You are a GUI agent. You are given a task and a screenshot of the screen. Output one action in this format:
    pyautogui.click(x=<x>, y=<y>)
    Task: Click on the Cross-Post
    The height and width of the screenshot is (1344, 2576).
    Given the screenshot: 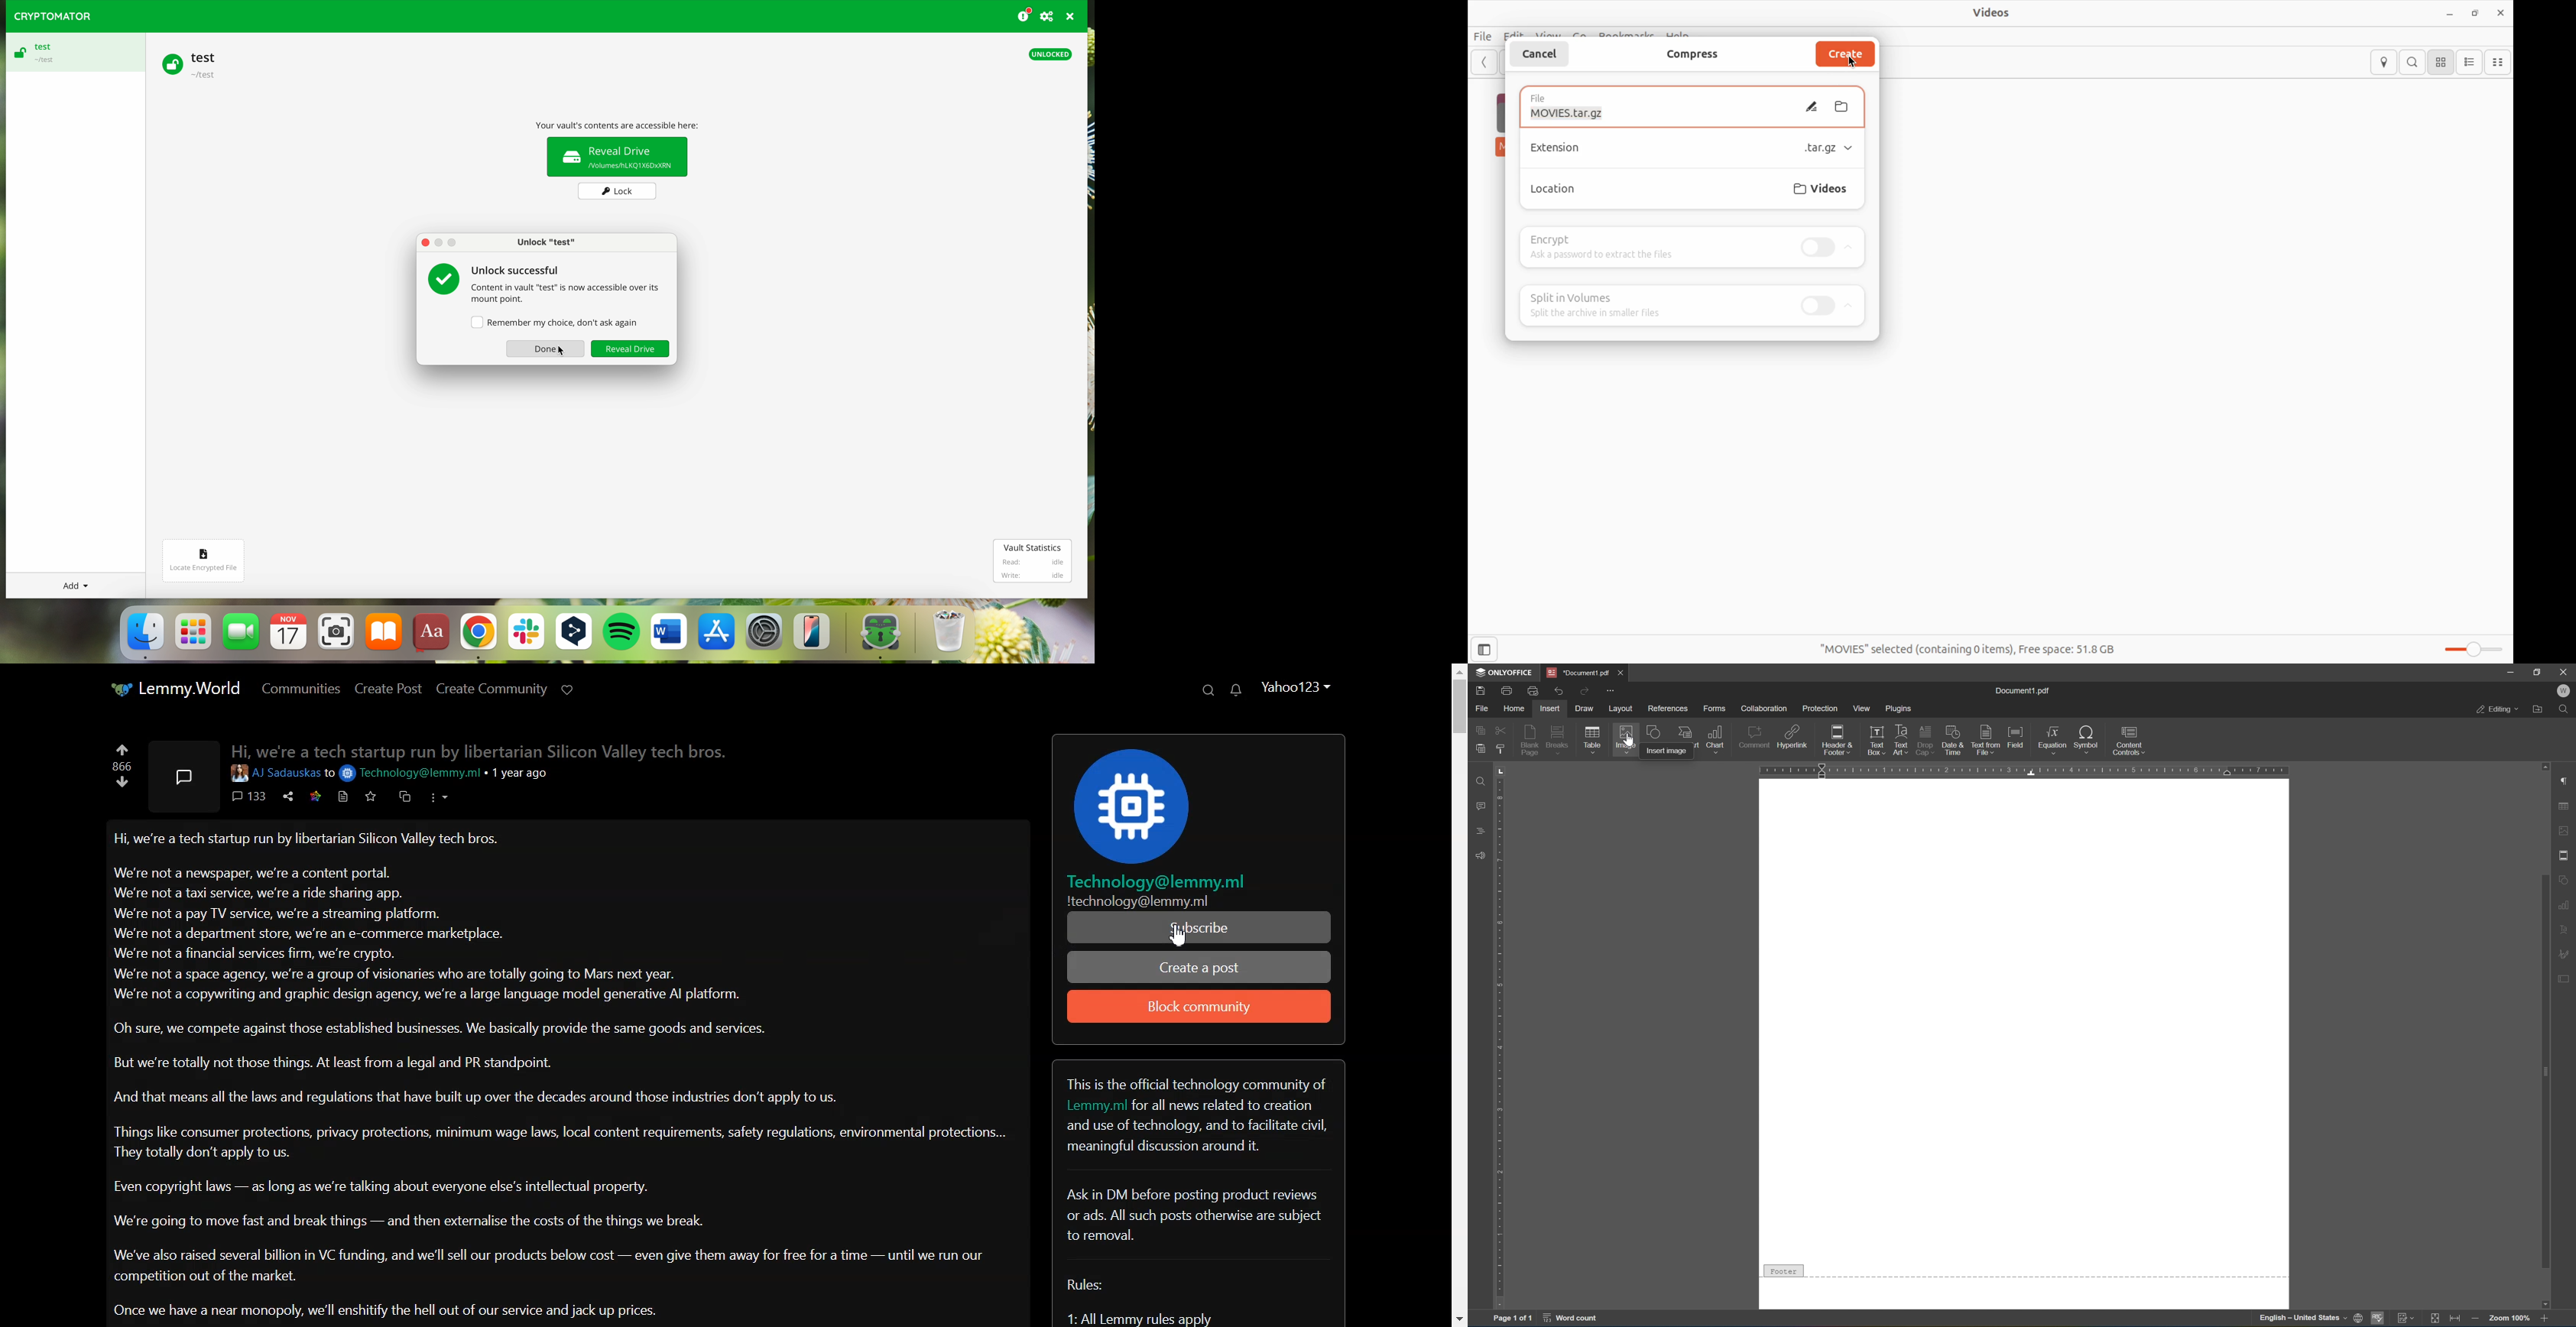 What is the action you would take?
    pyautogui.click(x=404, y=796)
    